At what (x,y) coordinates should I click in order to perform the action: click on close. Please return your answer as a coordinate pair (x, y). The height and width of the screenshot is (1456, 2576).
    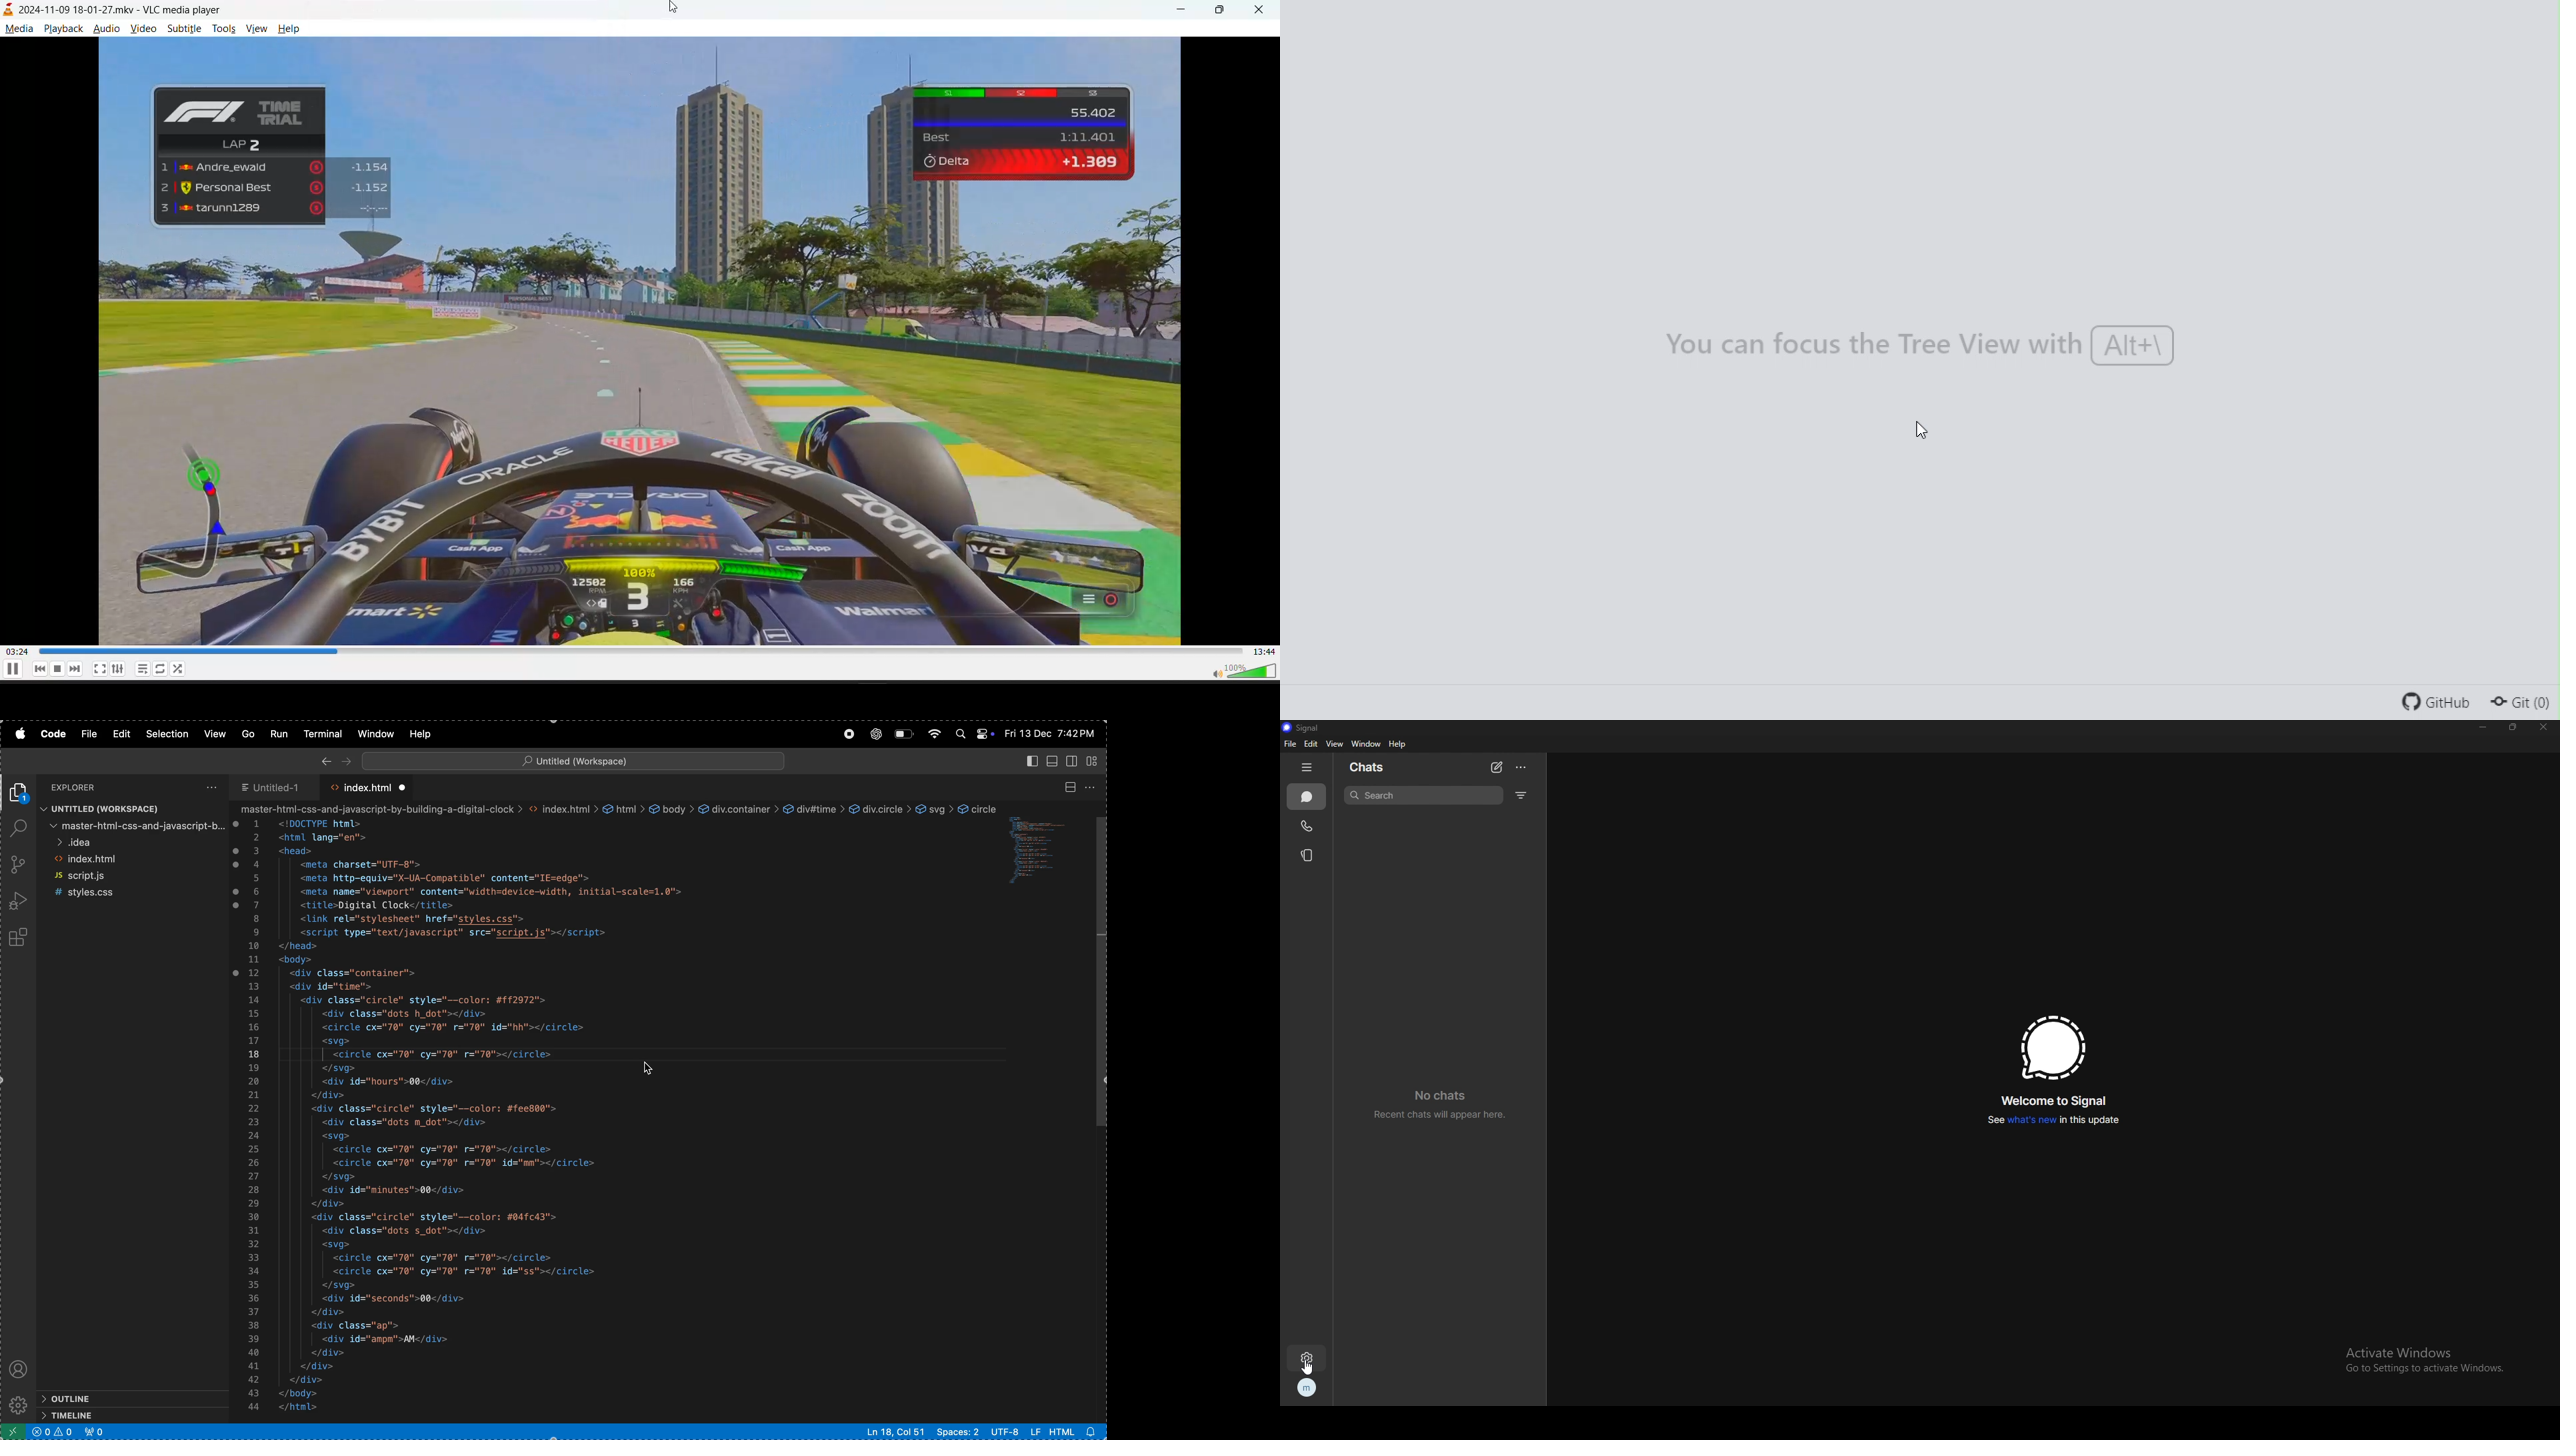
    Looking at the image, I should click on (1261, 8).